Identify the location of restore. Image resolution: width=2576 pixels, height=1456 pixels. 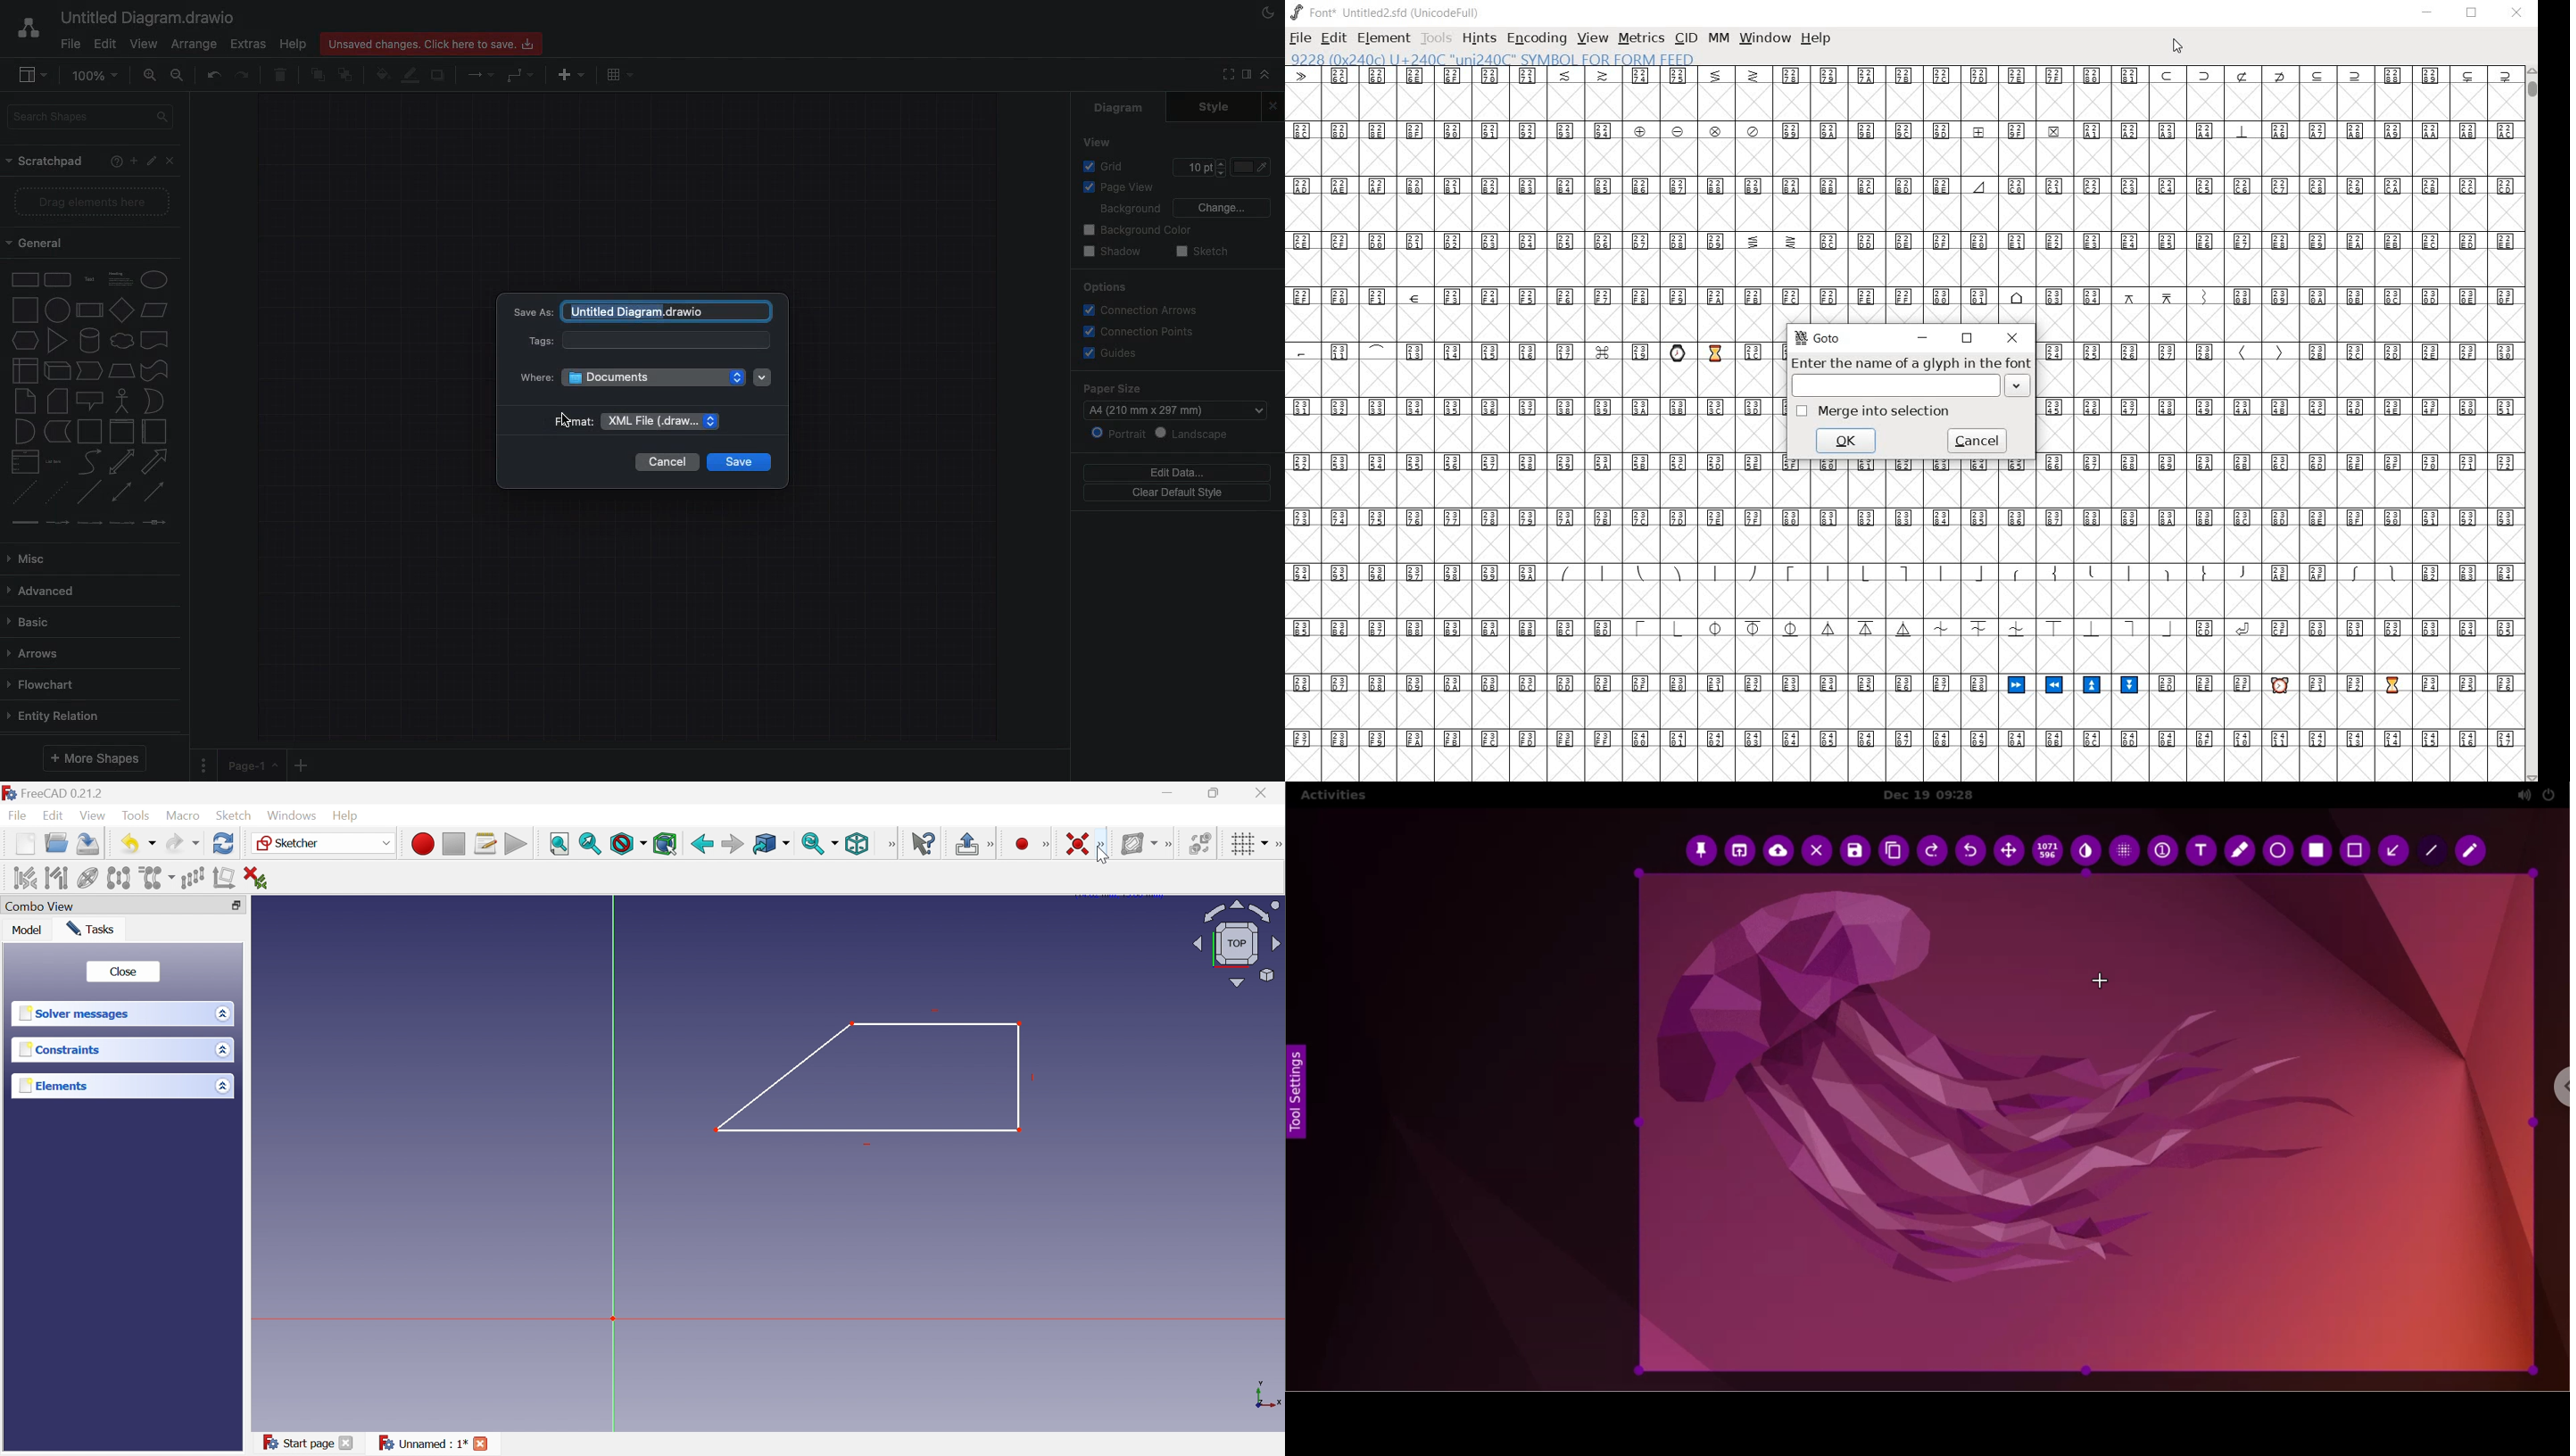
(2474, 12).